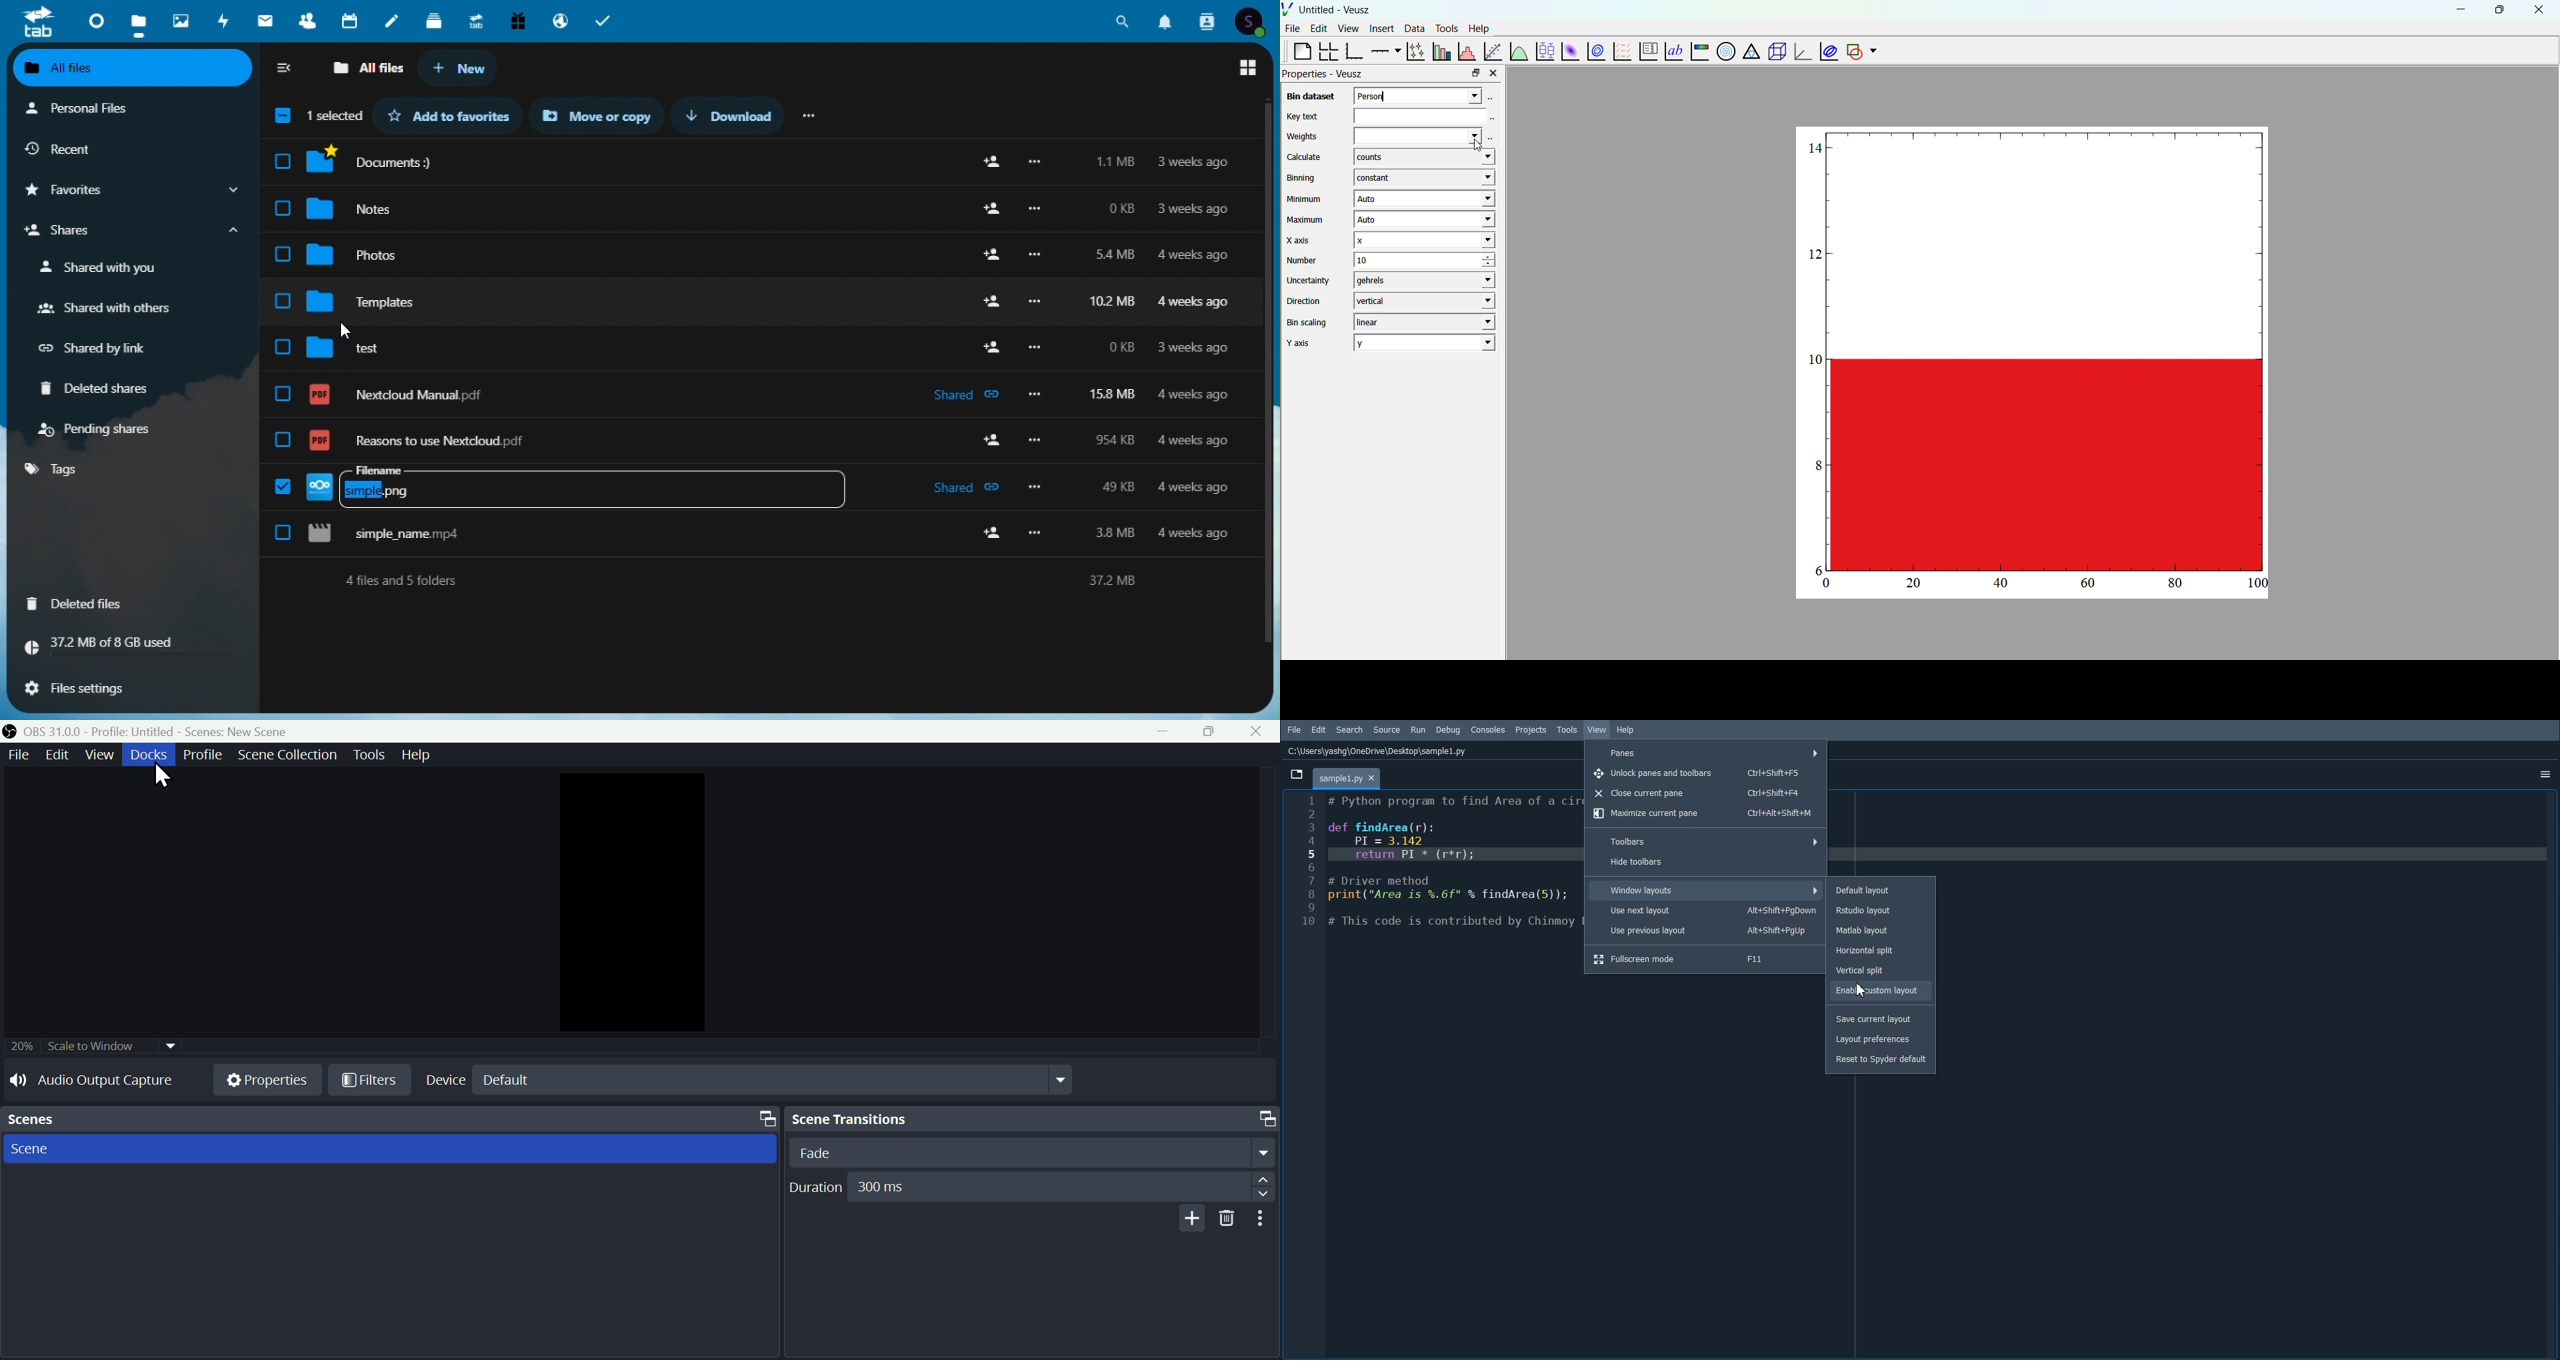 This screenshot has width=2576, height=1372. What do you see at coordinates (1448, 730) in the screenshot?
I see `Debug` at bounding box center [1448, 730].